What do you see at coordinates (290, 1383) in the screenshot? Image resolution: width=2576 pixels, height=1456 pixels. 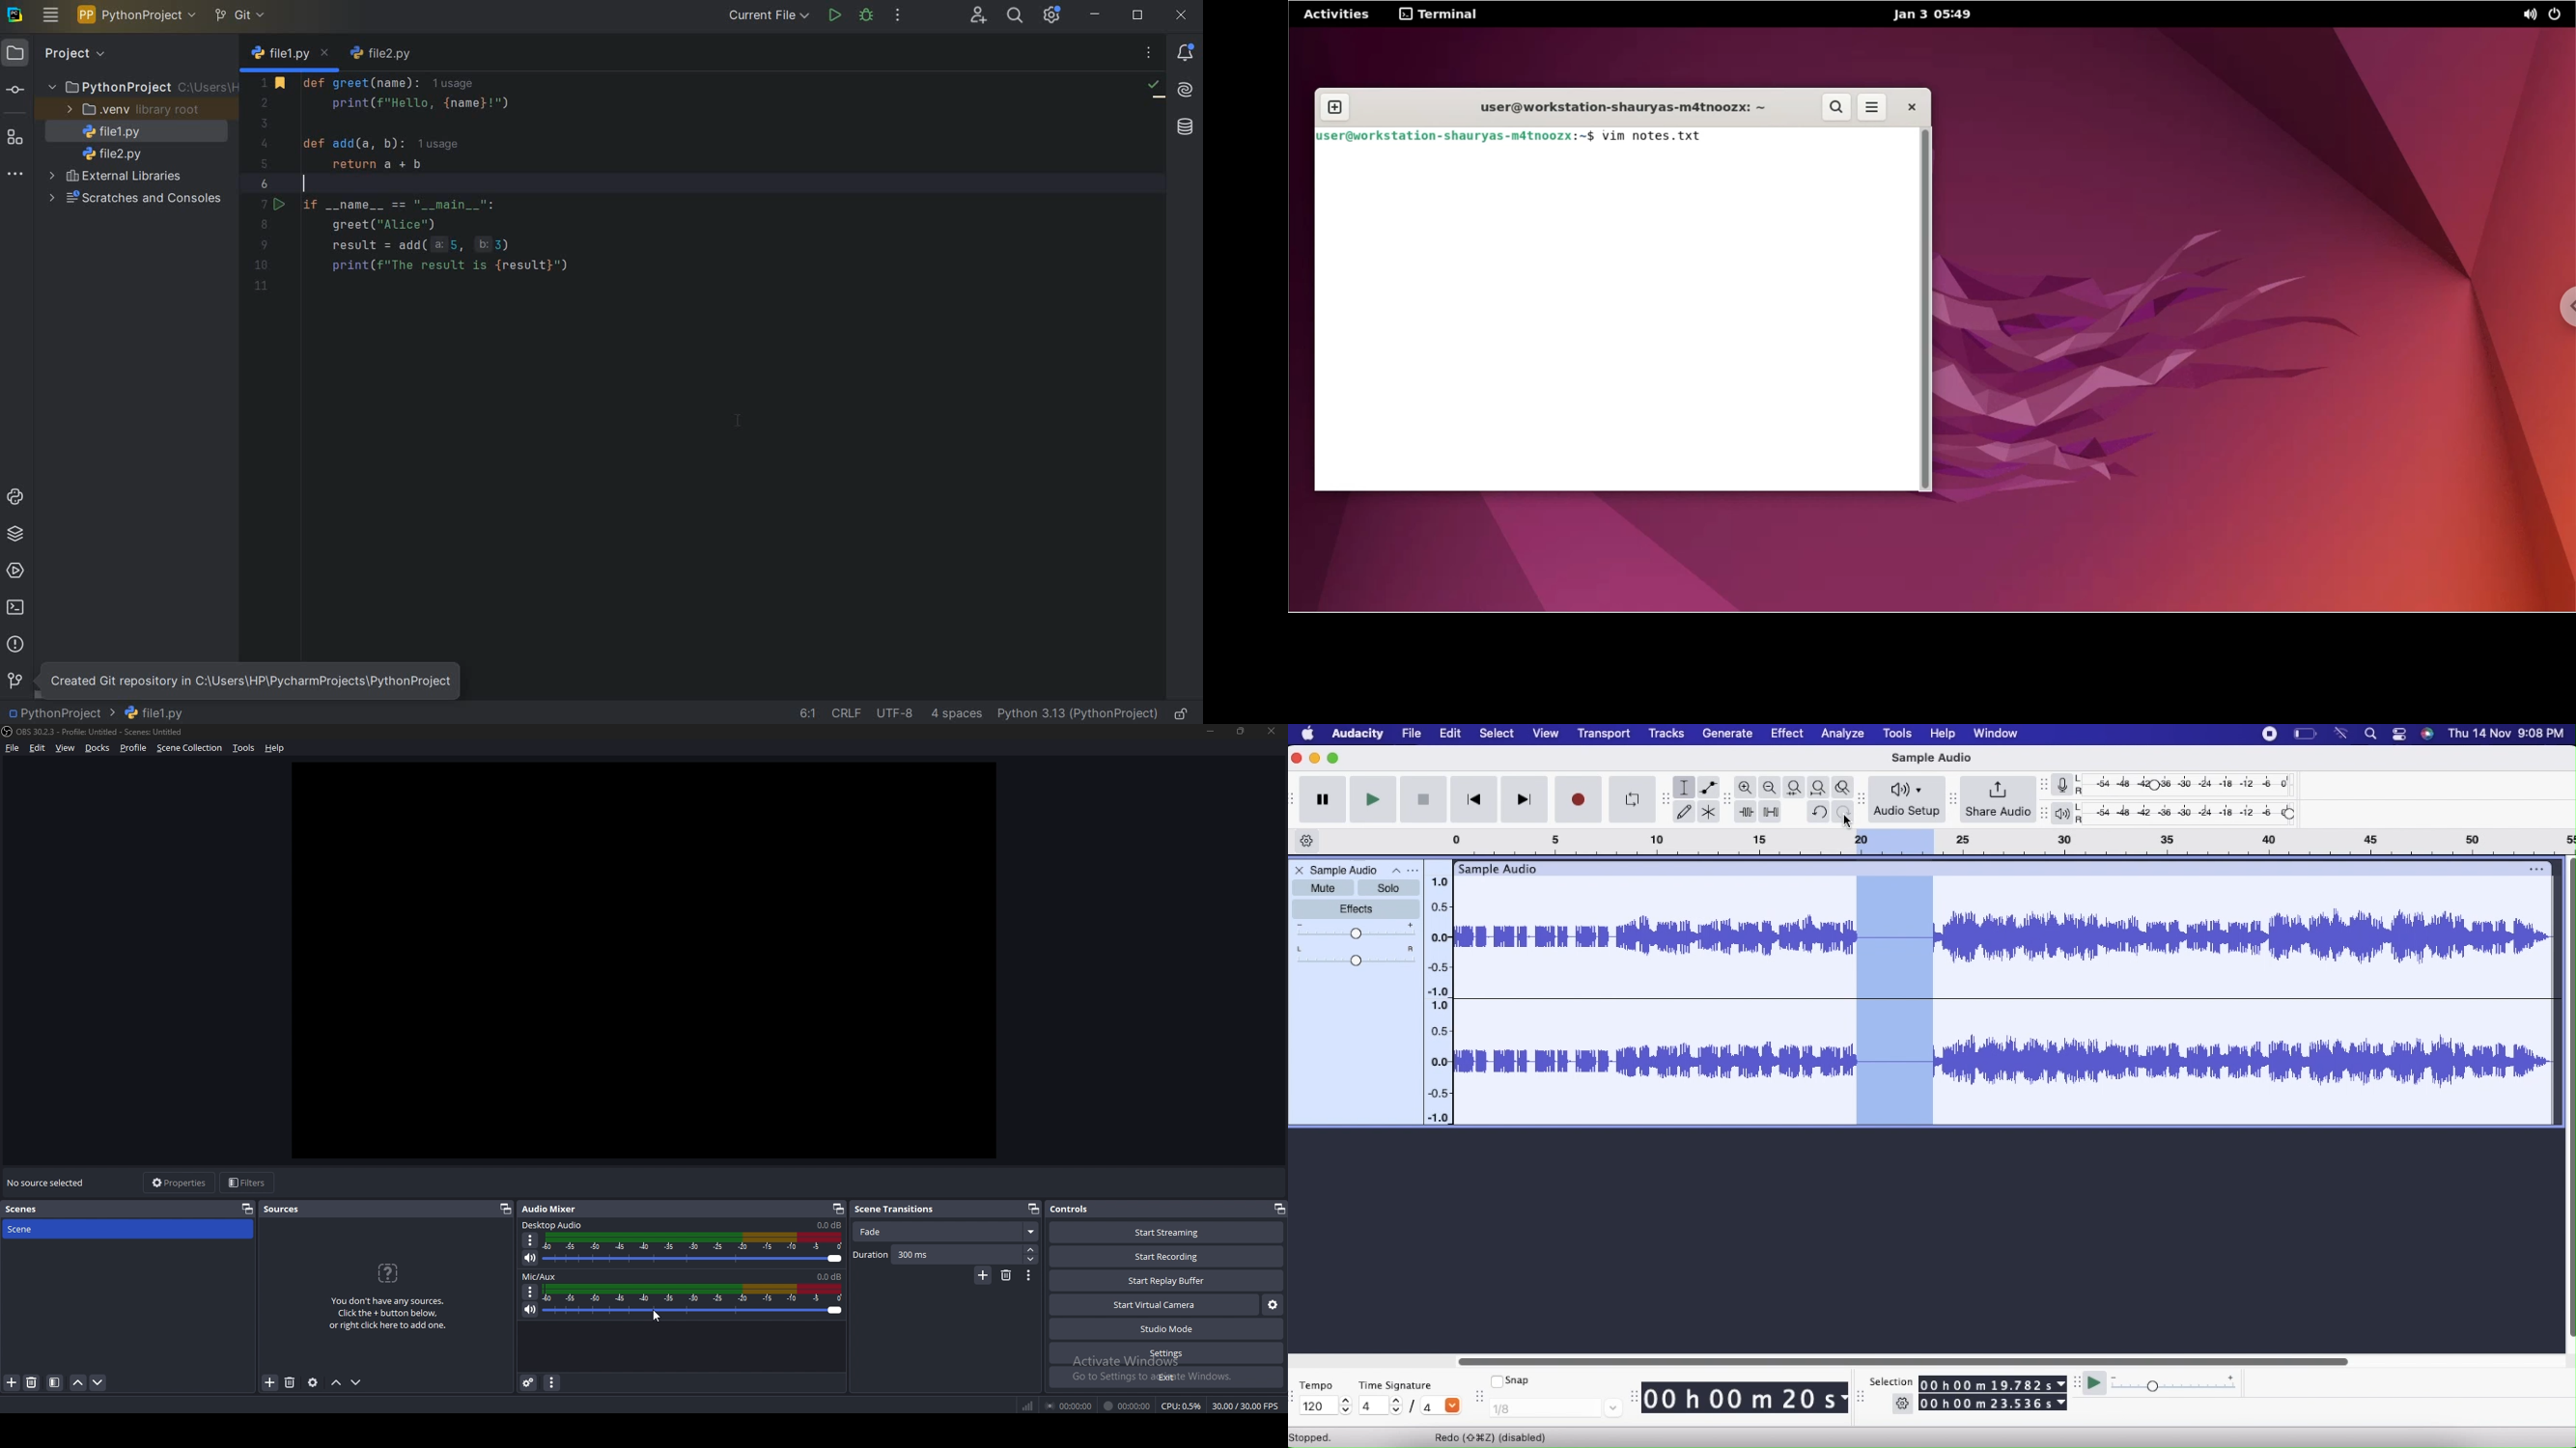 I see `remove source` at bounding box center [290, 1383].